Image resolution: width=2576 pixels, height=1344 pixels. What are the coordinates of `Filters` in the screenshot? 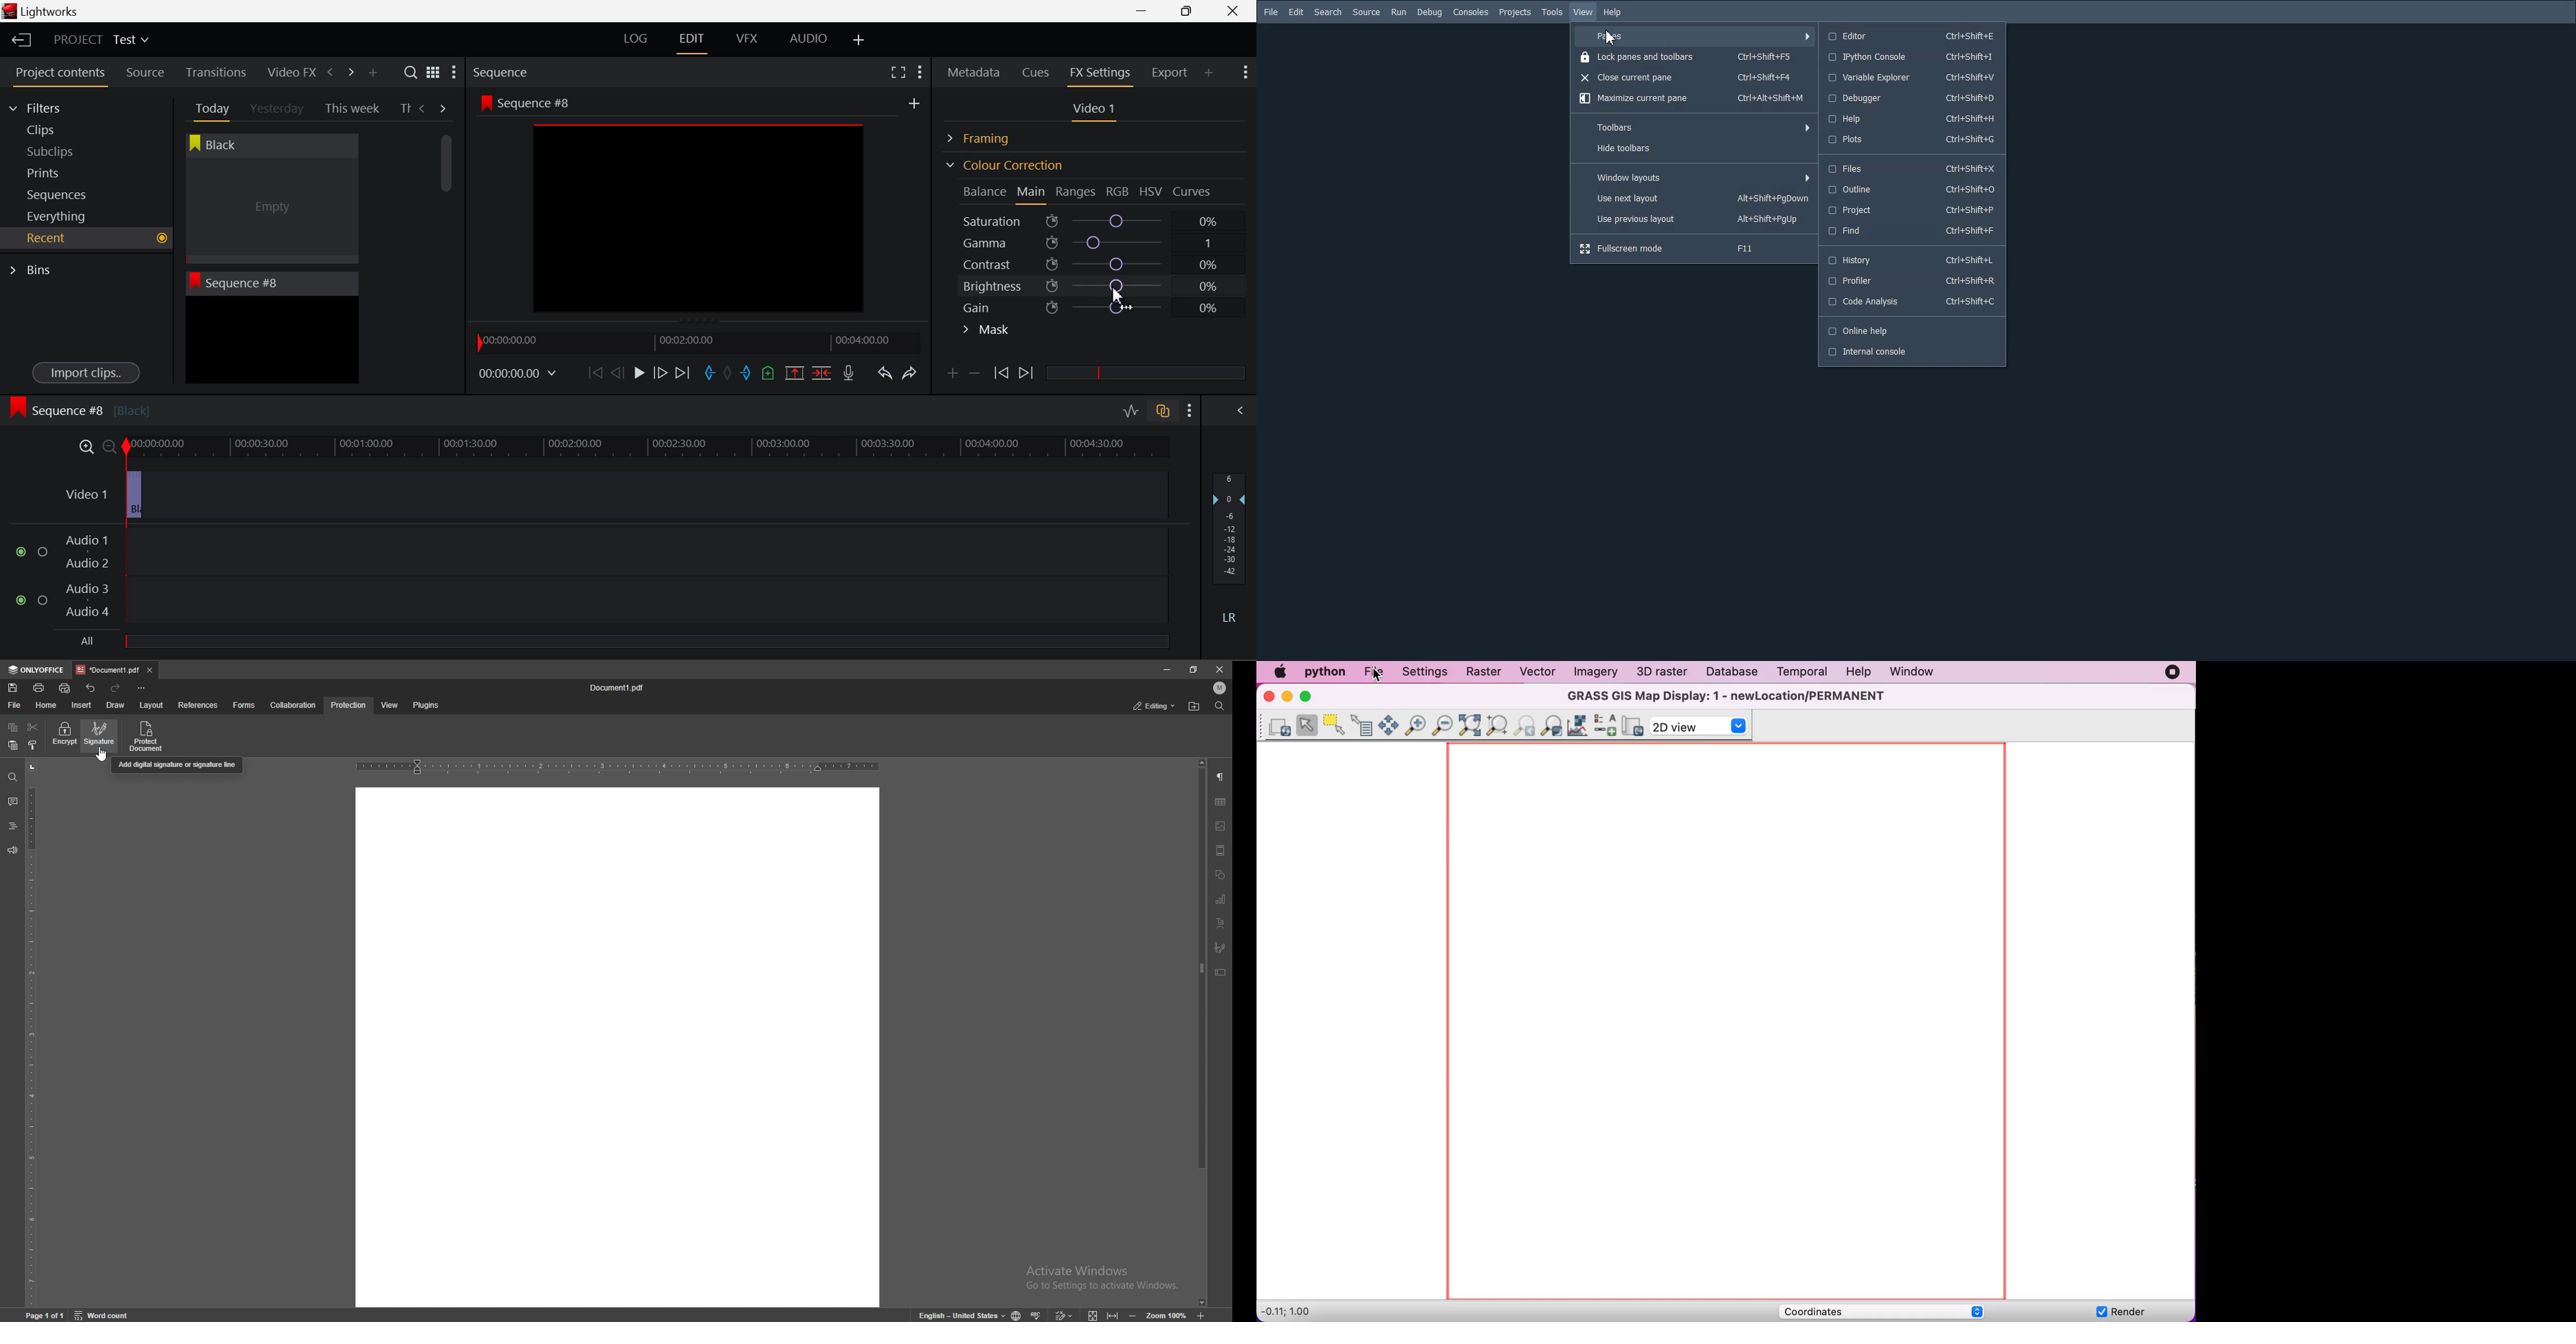 It's located at (47, 106).